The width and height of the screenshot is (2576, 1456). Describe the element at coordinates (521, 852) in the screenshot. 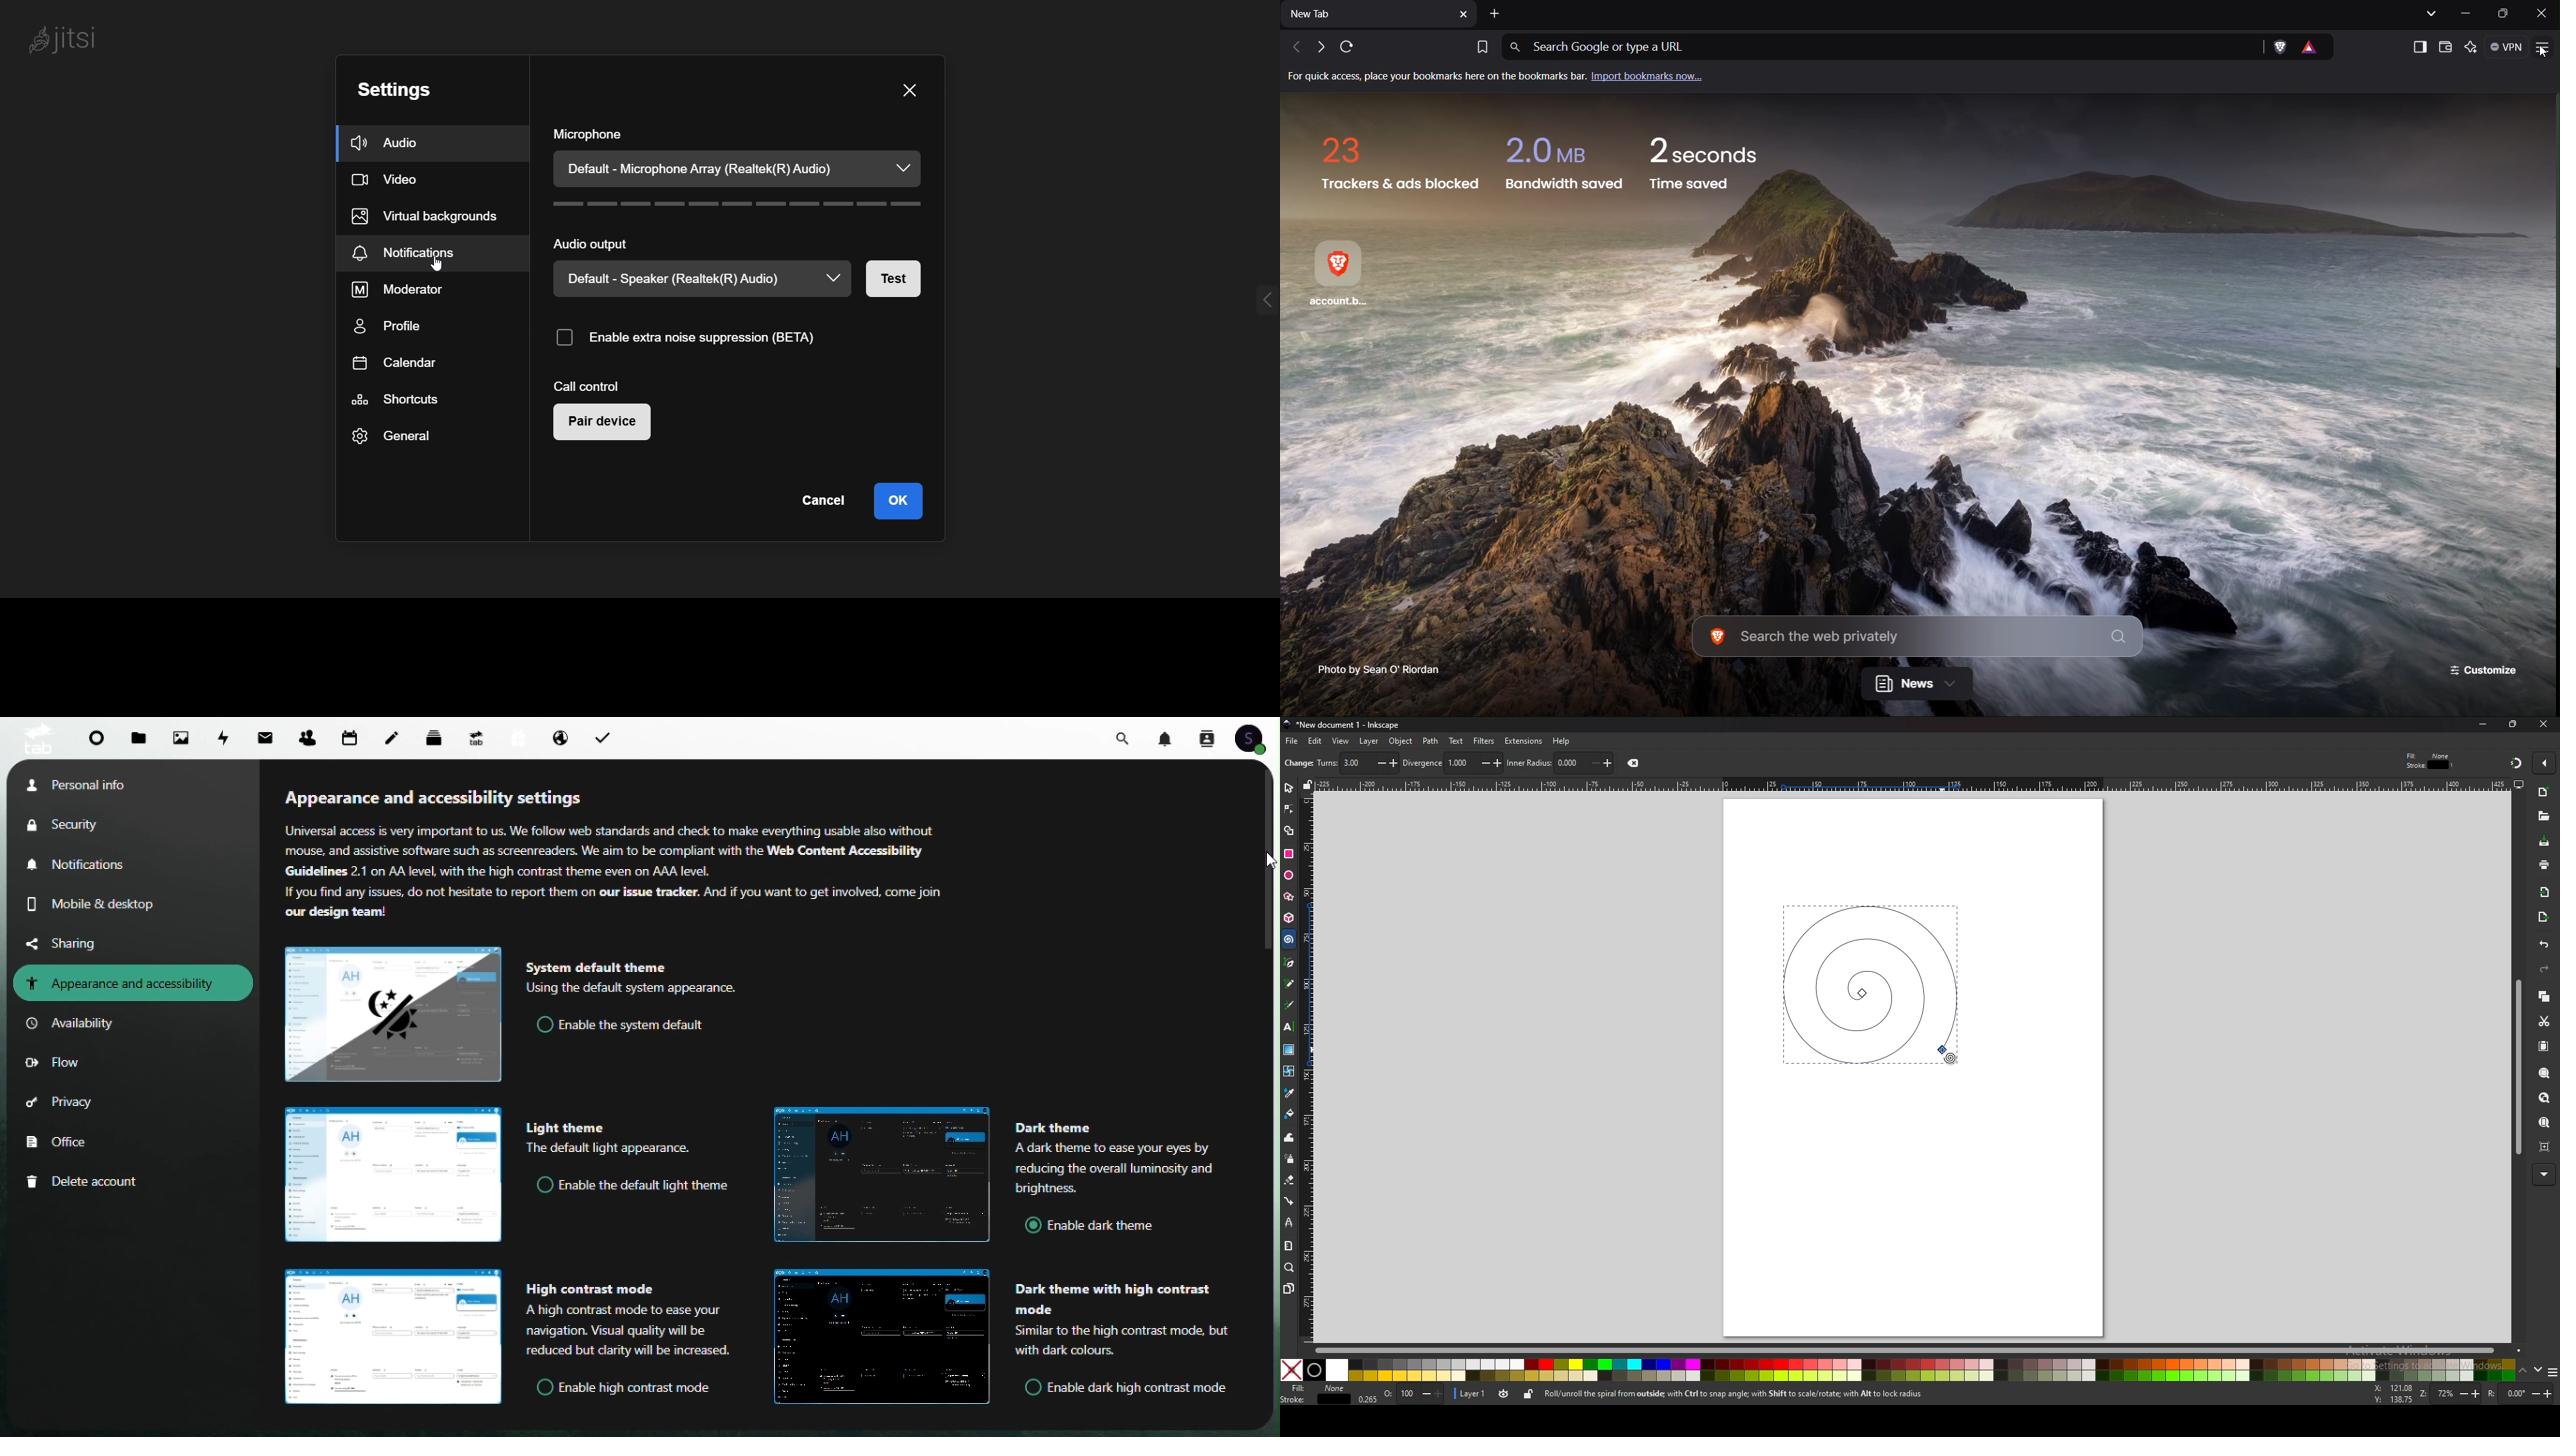

I see `‘mouse, and assistive software such as screen readers. We aim to be compliant with the` at that location.